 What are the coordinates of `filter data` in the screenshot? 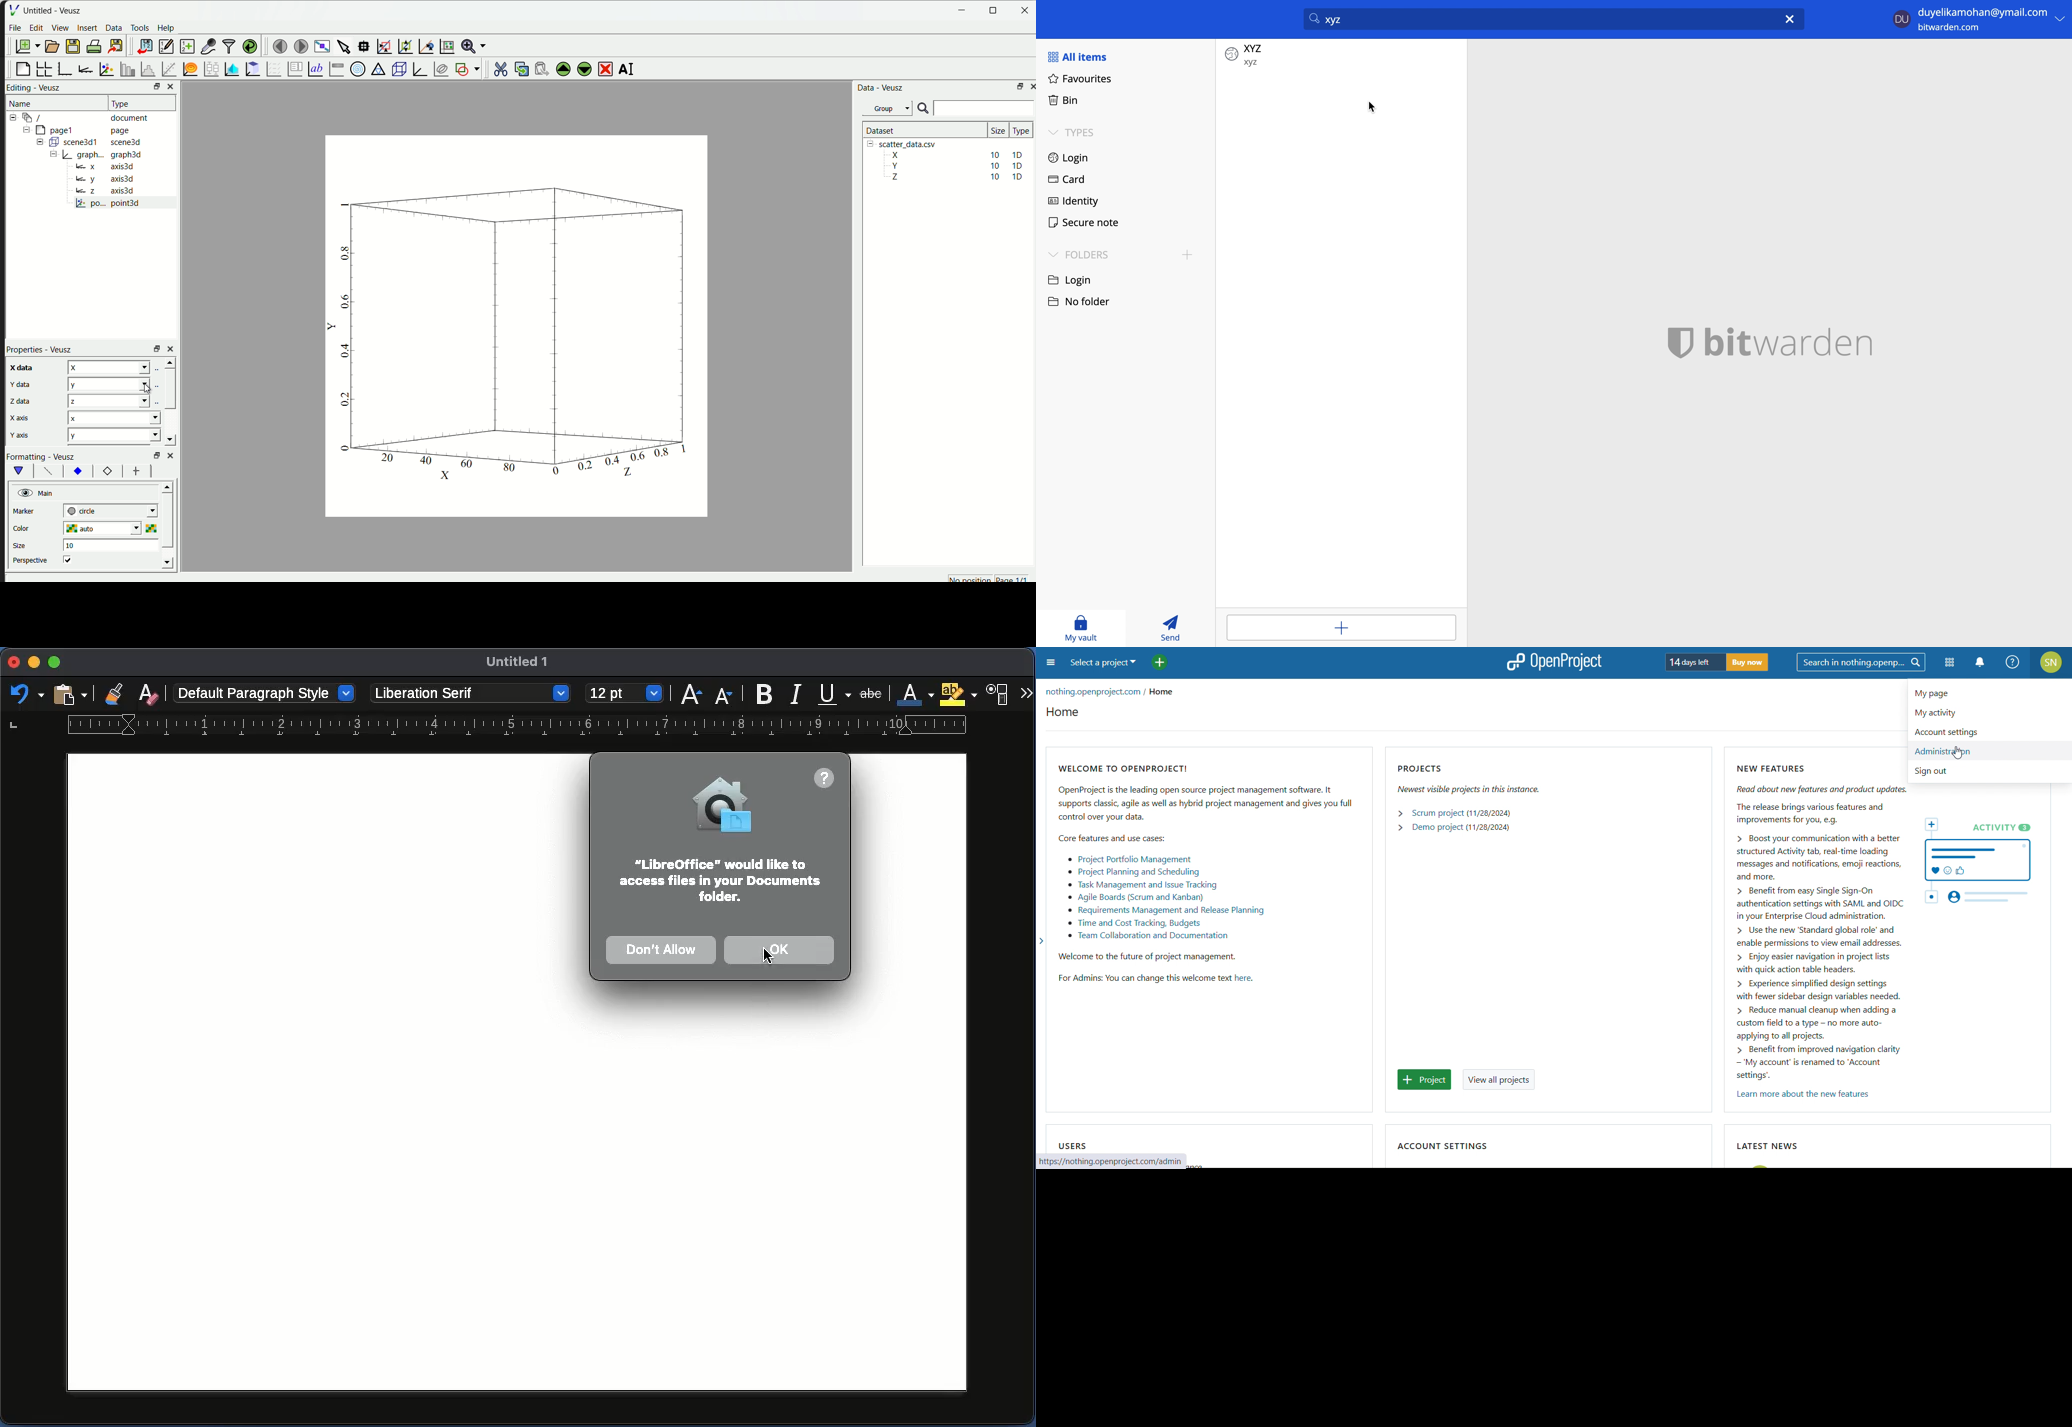 It's located at (227, 45).